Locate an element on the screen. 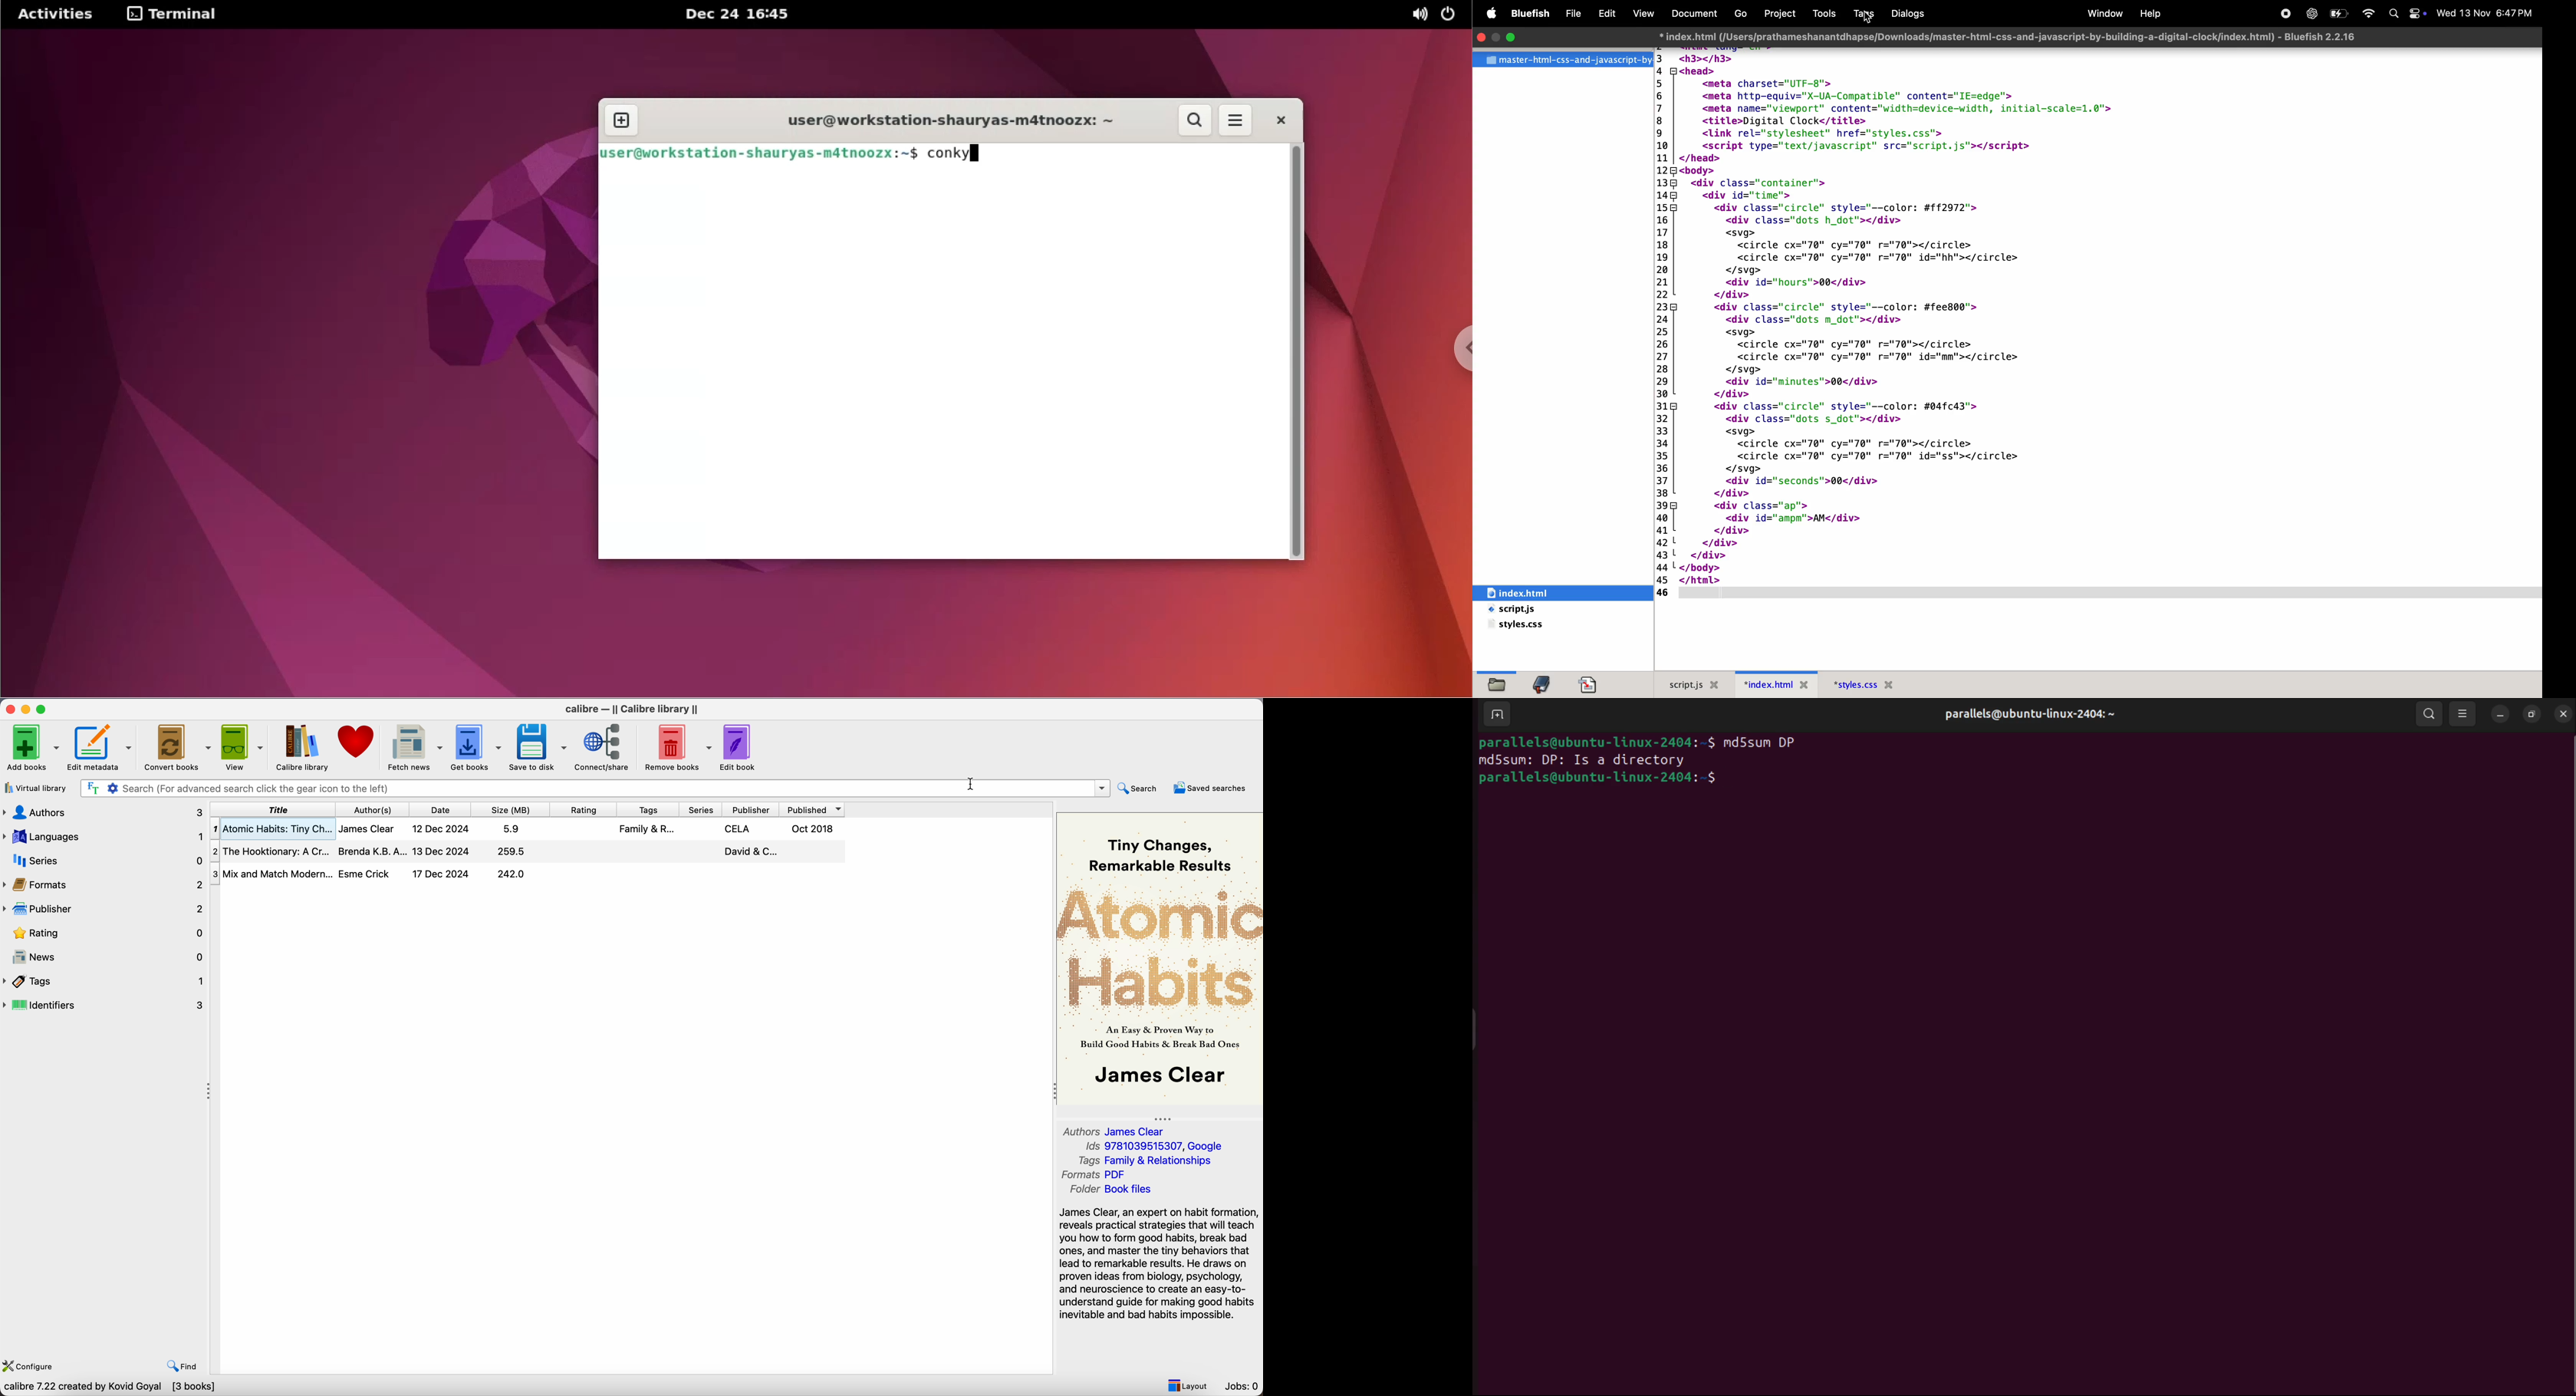 Image resolution: width=2576 pixels, height=1400 pixels. Cursor is located at coordinates (1867, 19).